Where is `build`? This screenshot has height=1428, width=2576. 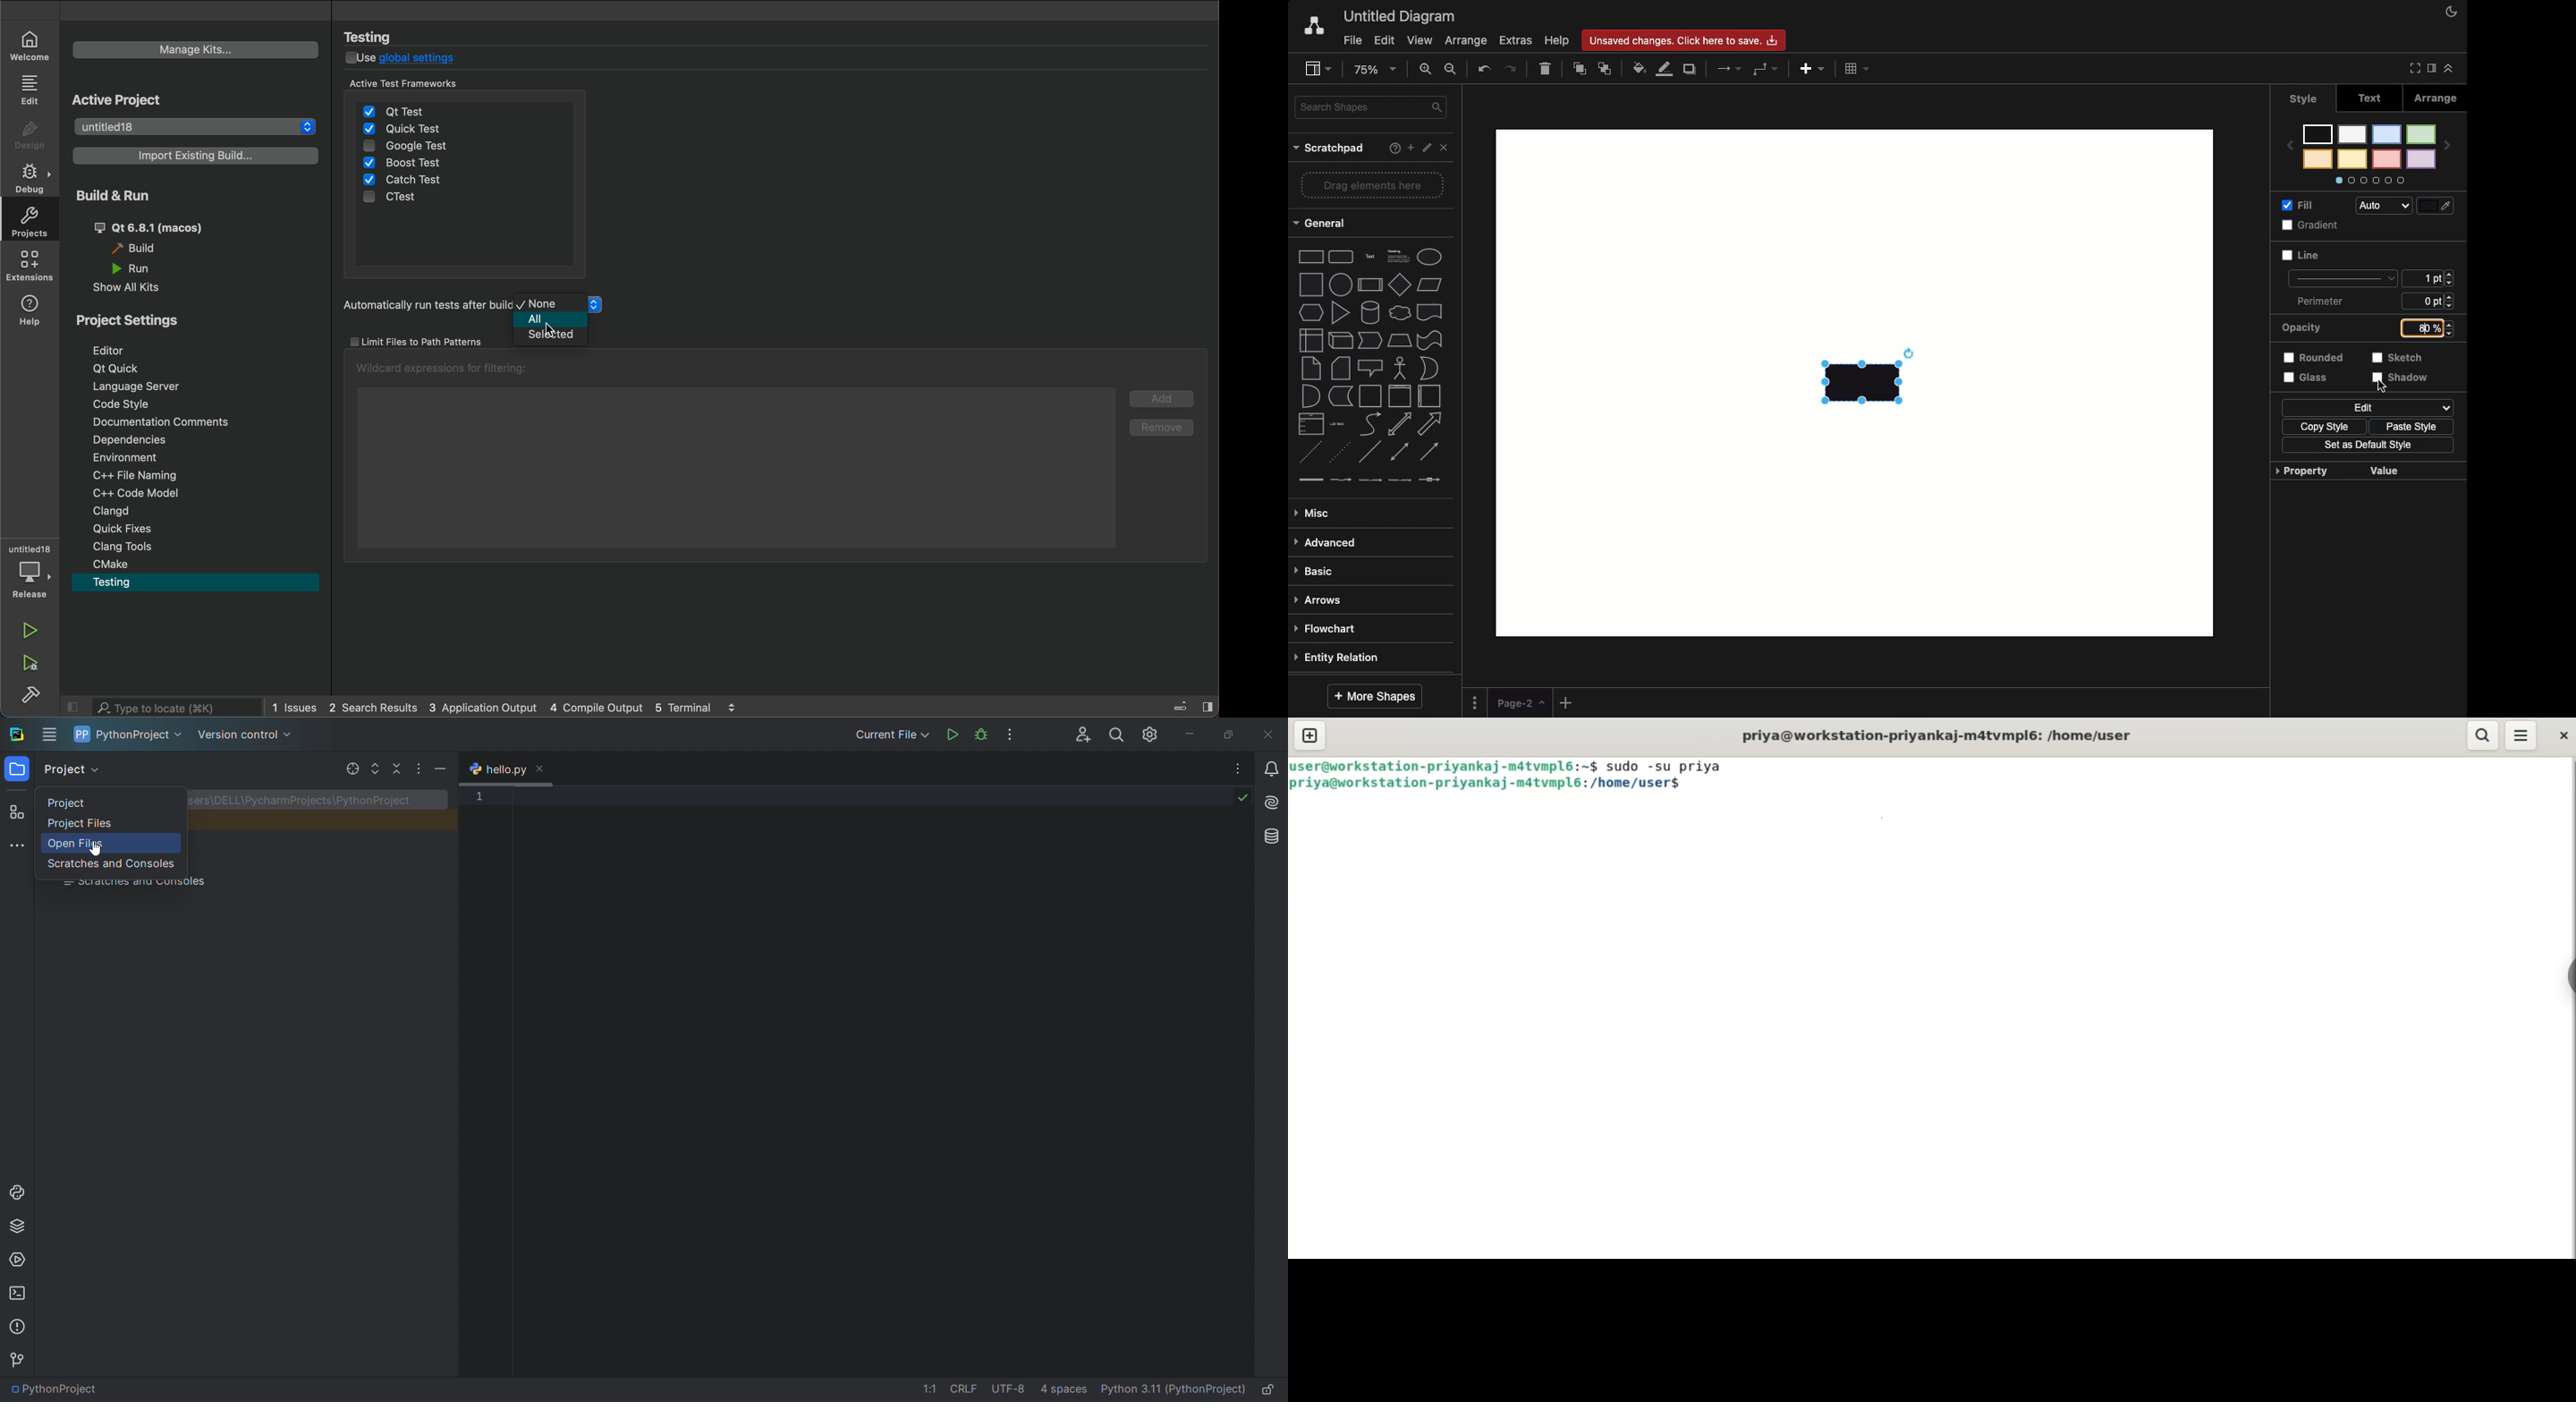
build is located at coordinates (141, 249).